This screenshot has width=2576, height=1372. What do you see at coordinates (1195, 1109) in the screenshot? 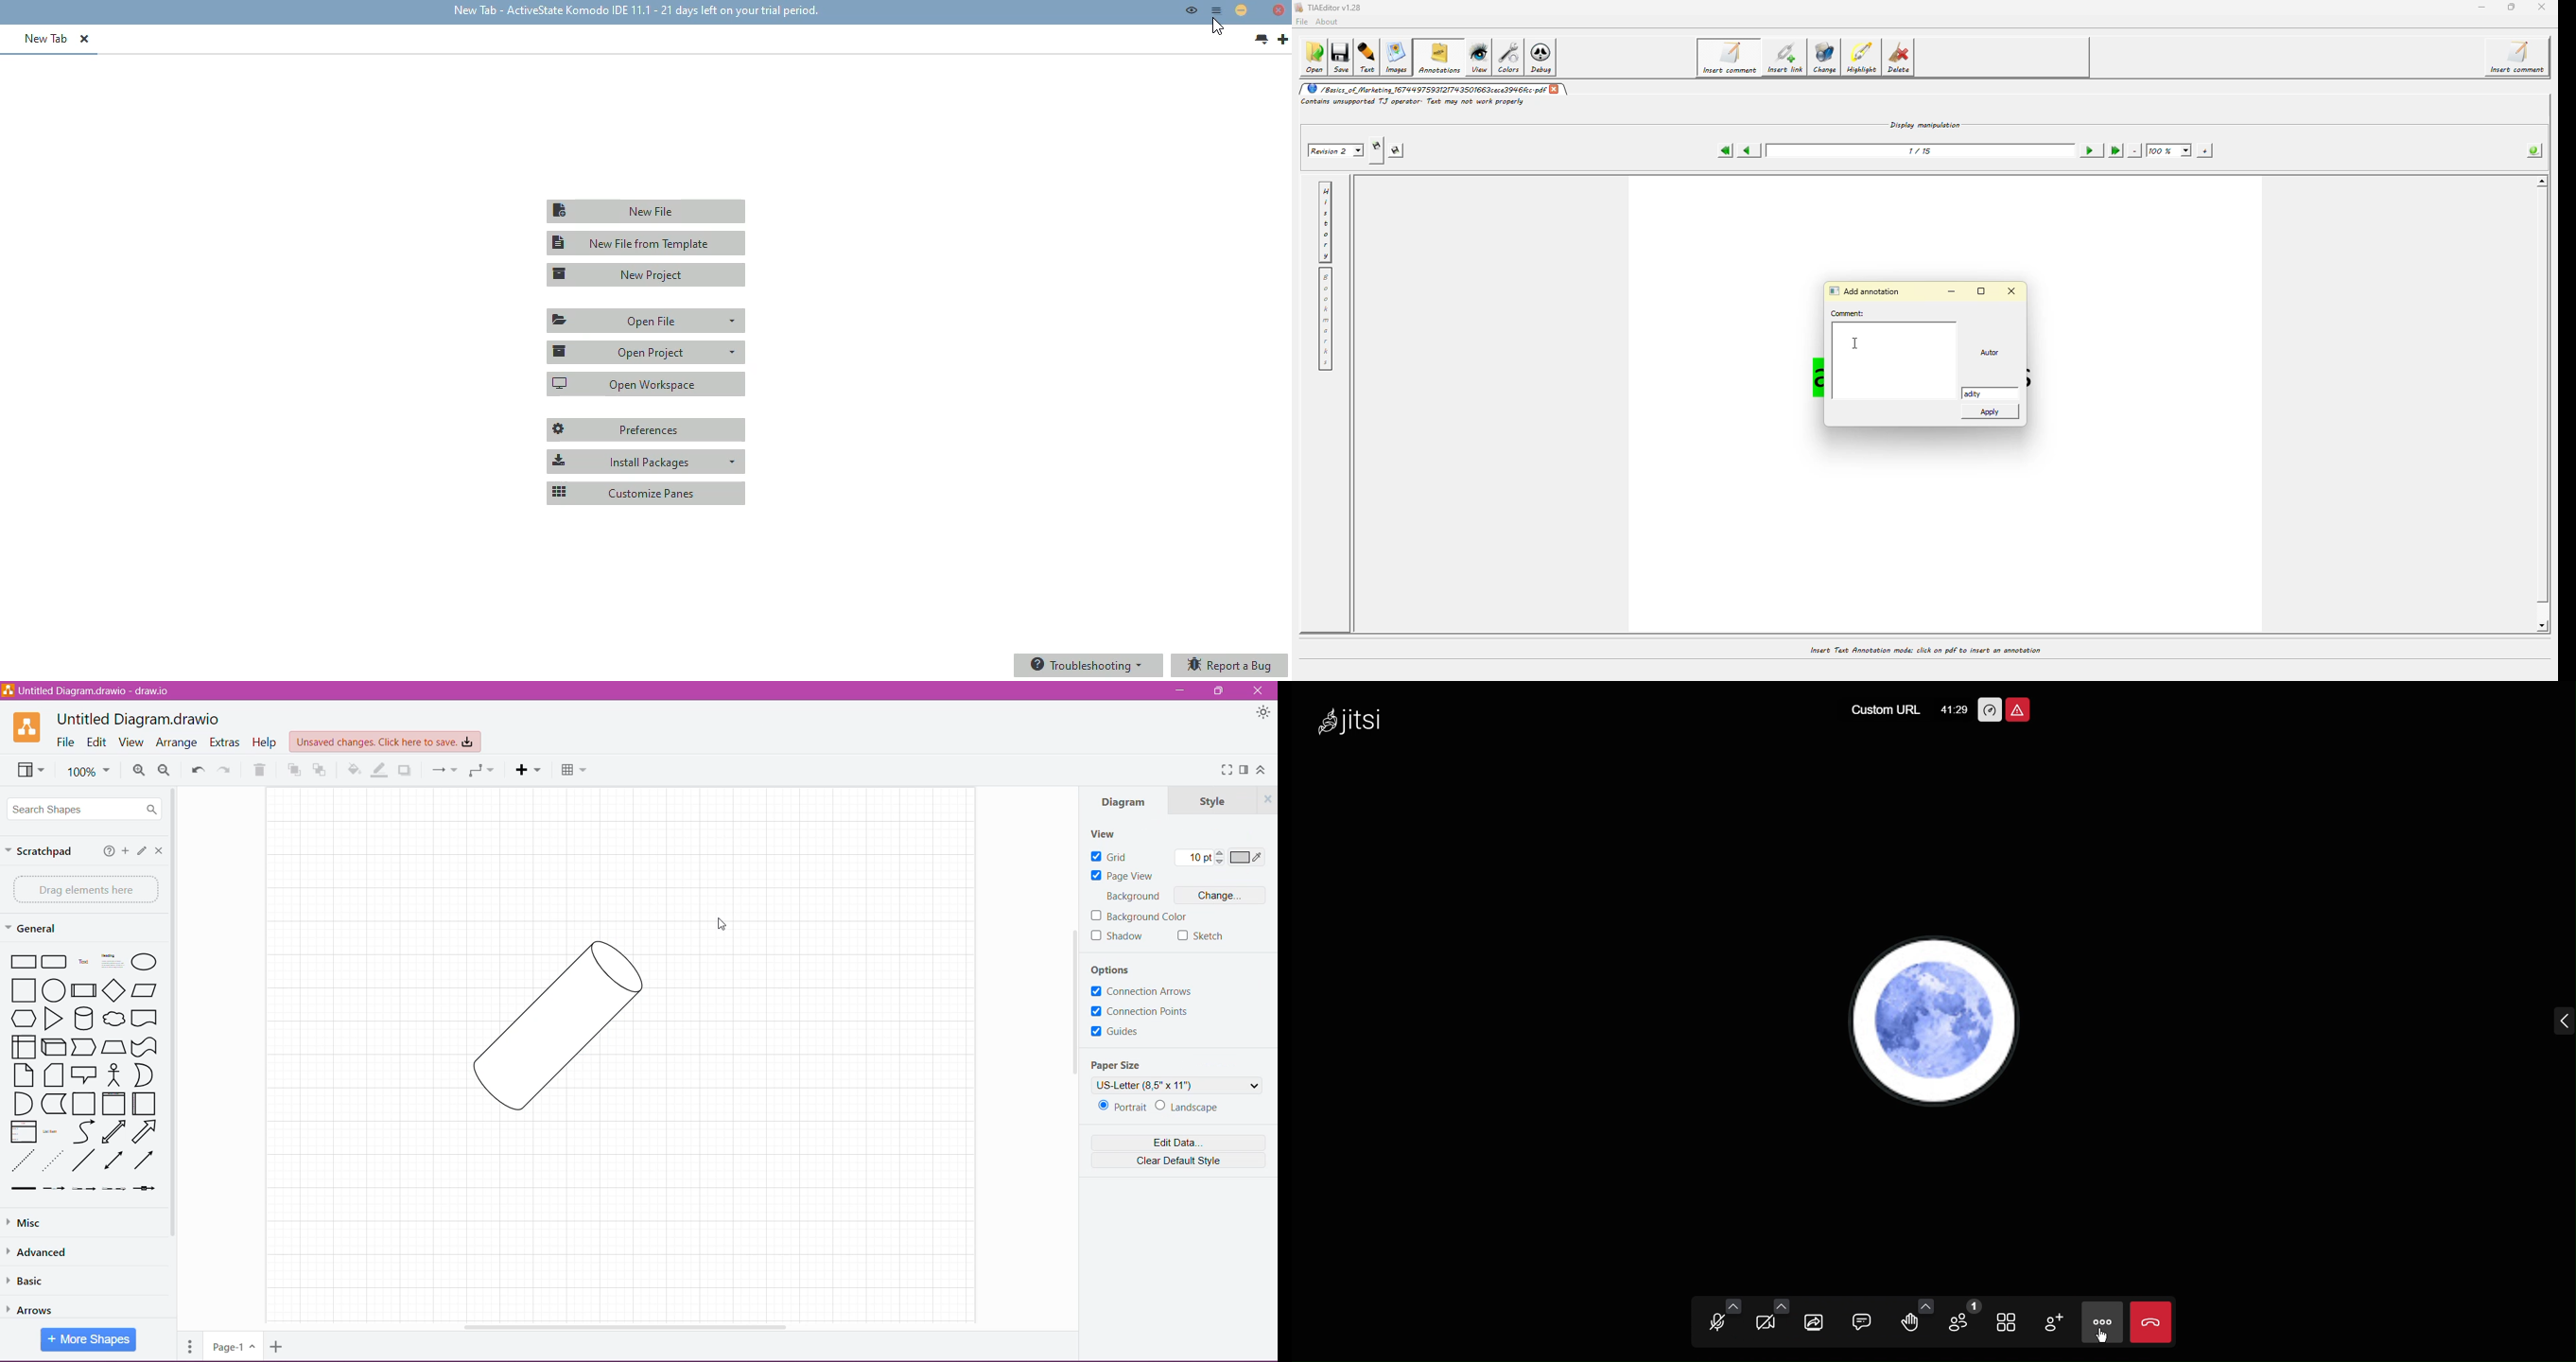
I see `Landscape` at bounding box center [1195, 1109].